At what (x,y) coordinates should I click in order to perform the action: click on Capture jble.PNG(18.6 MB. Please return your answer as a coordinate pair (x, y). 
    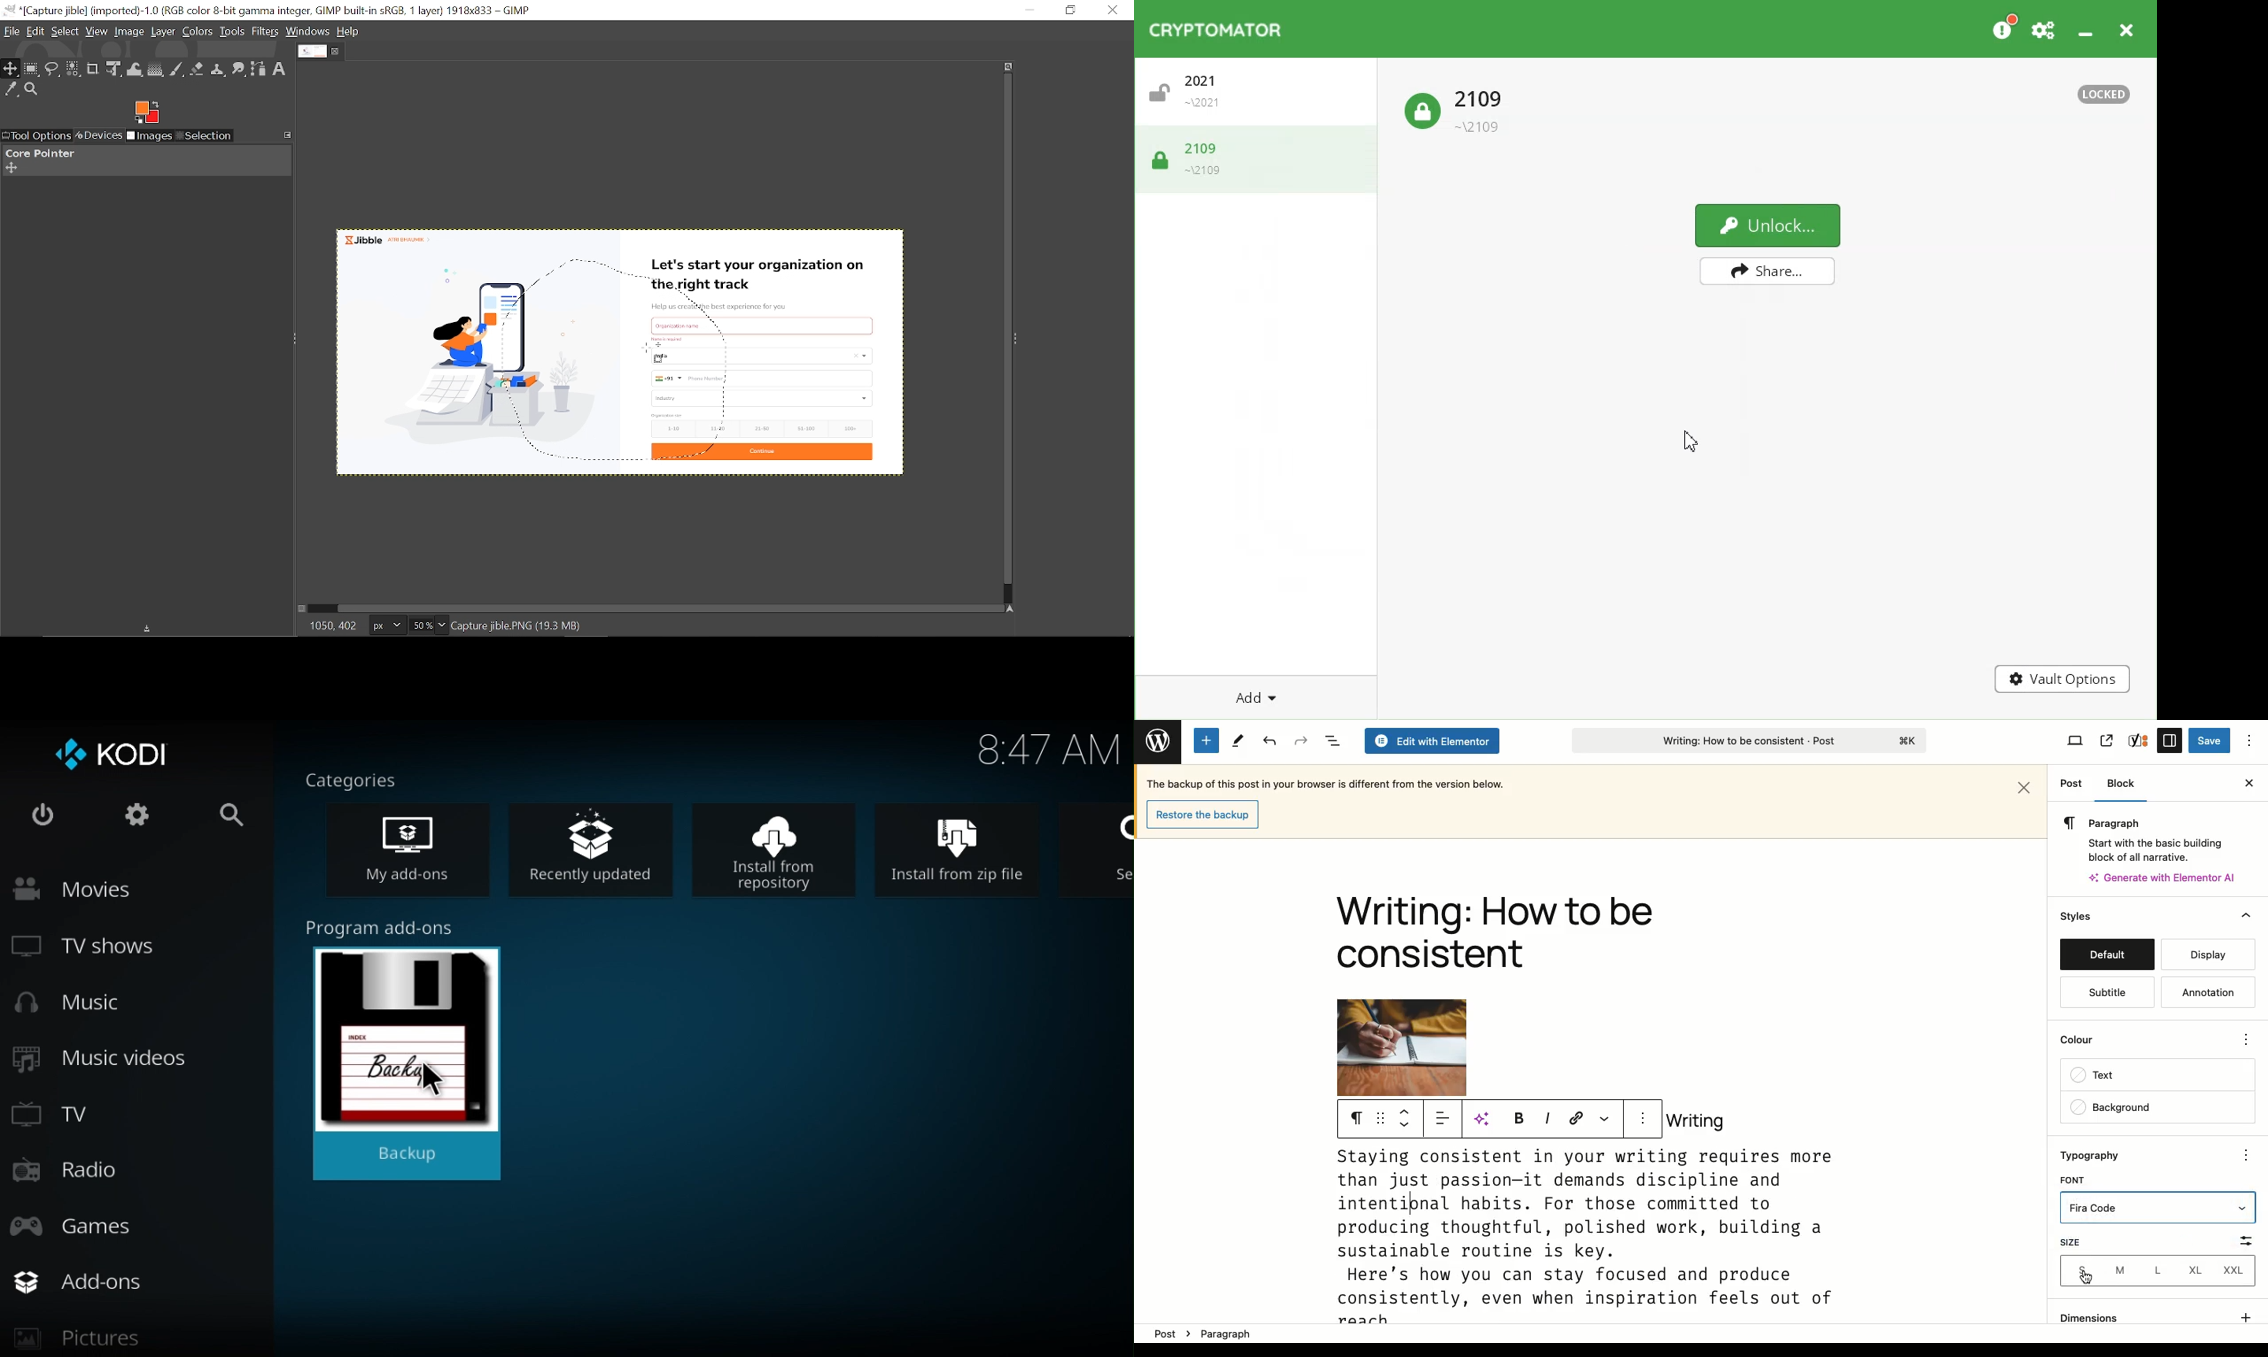
    Looking at the image, I should click on (518, 625).